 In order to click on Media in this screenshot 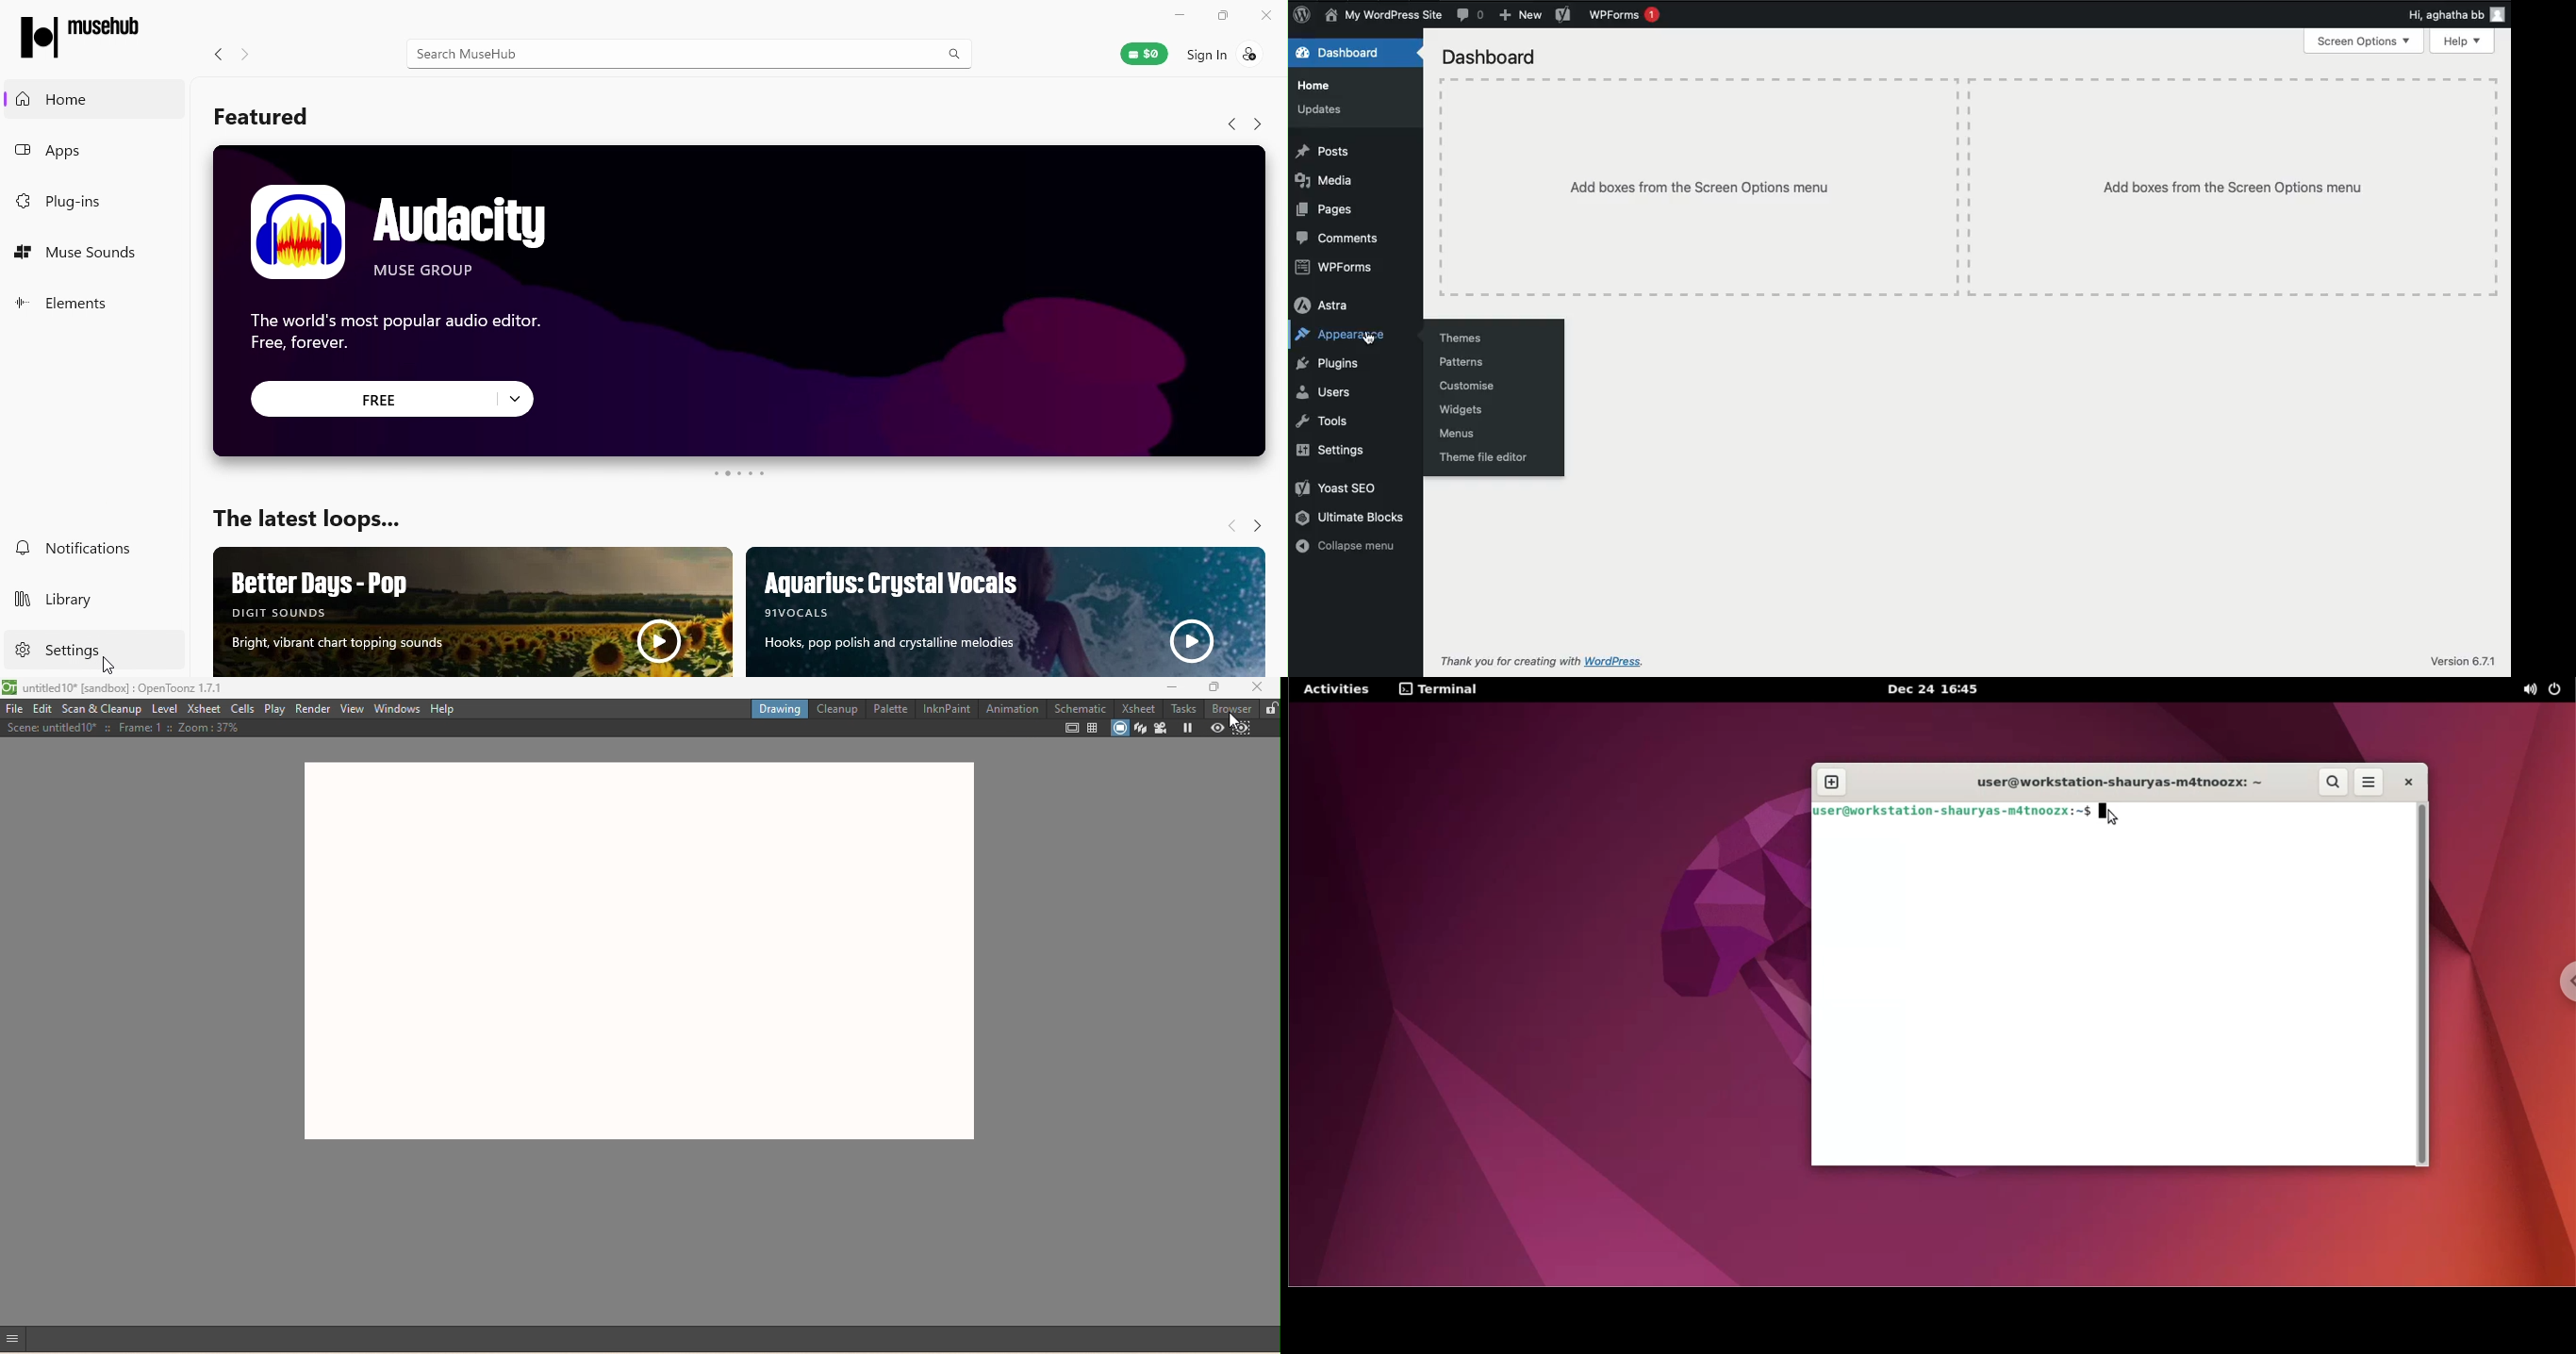, I will do `click(1325, 181)`.